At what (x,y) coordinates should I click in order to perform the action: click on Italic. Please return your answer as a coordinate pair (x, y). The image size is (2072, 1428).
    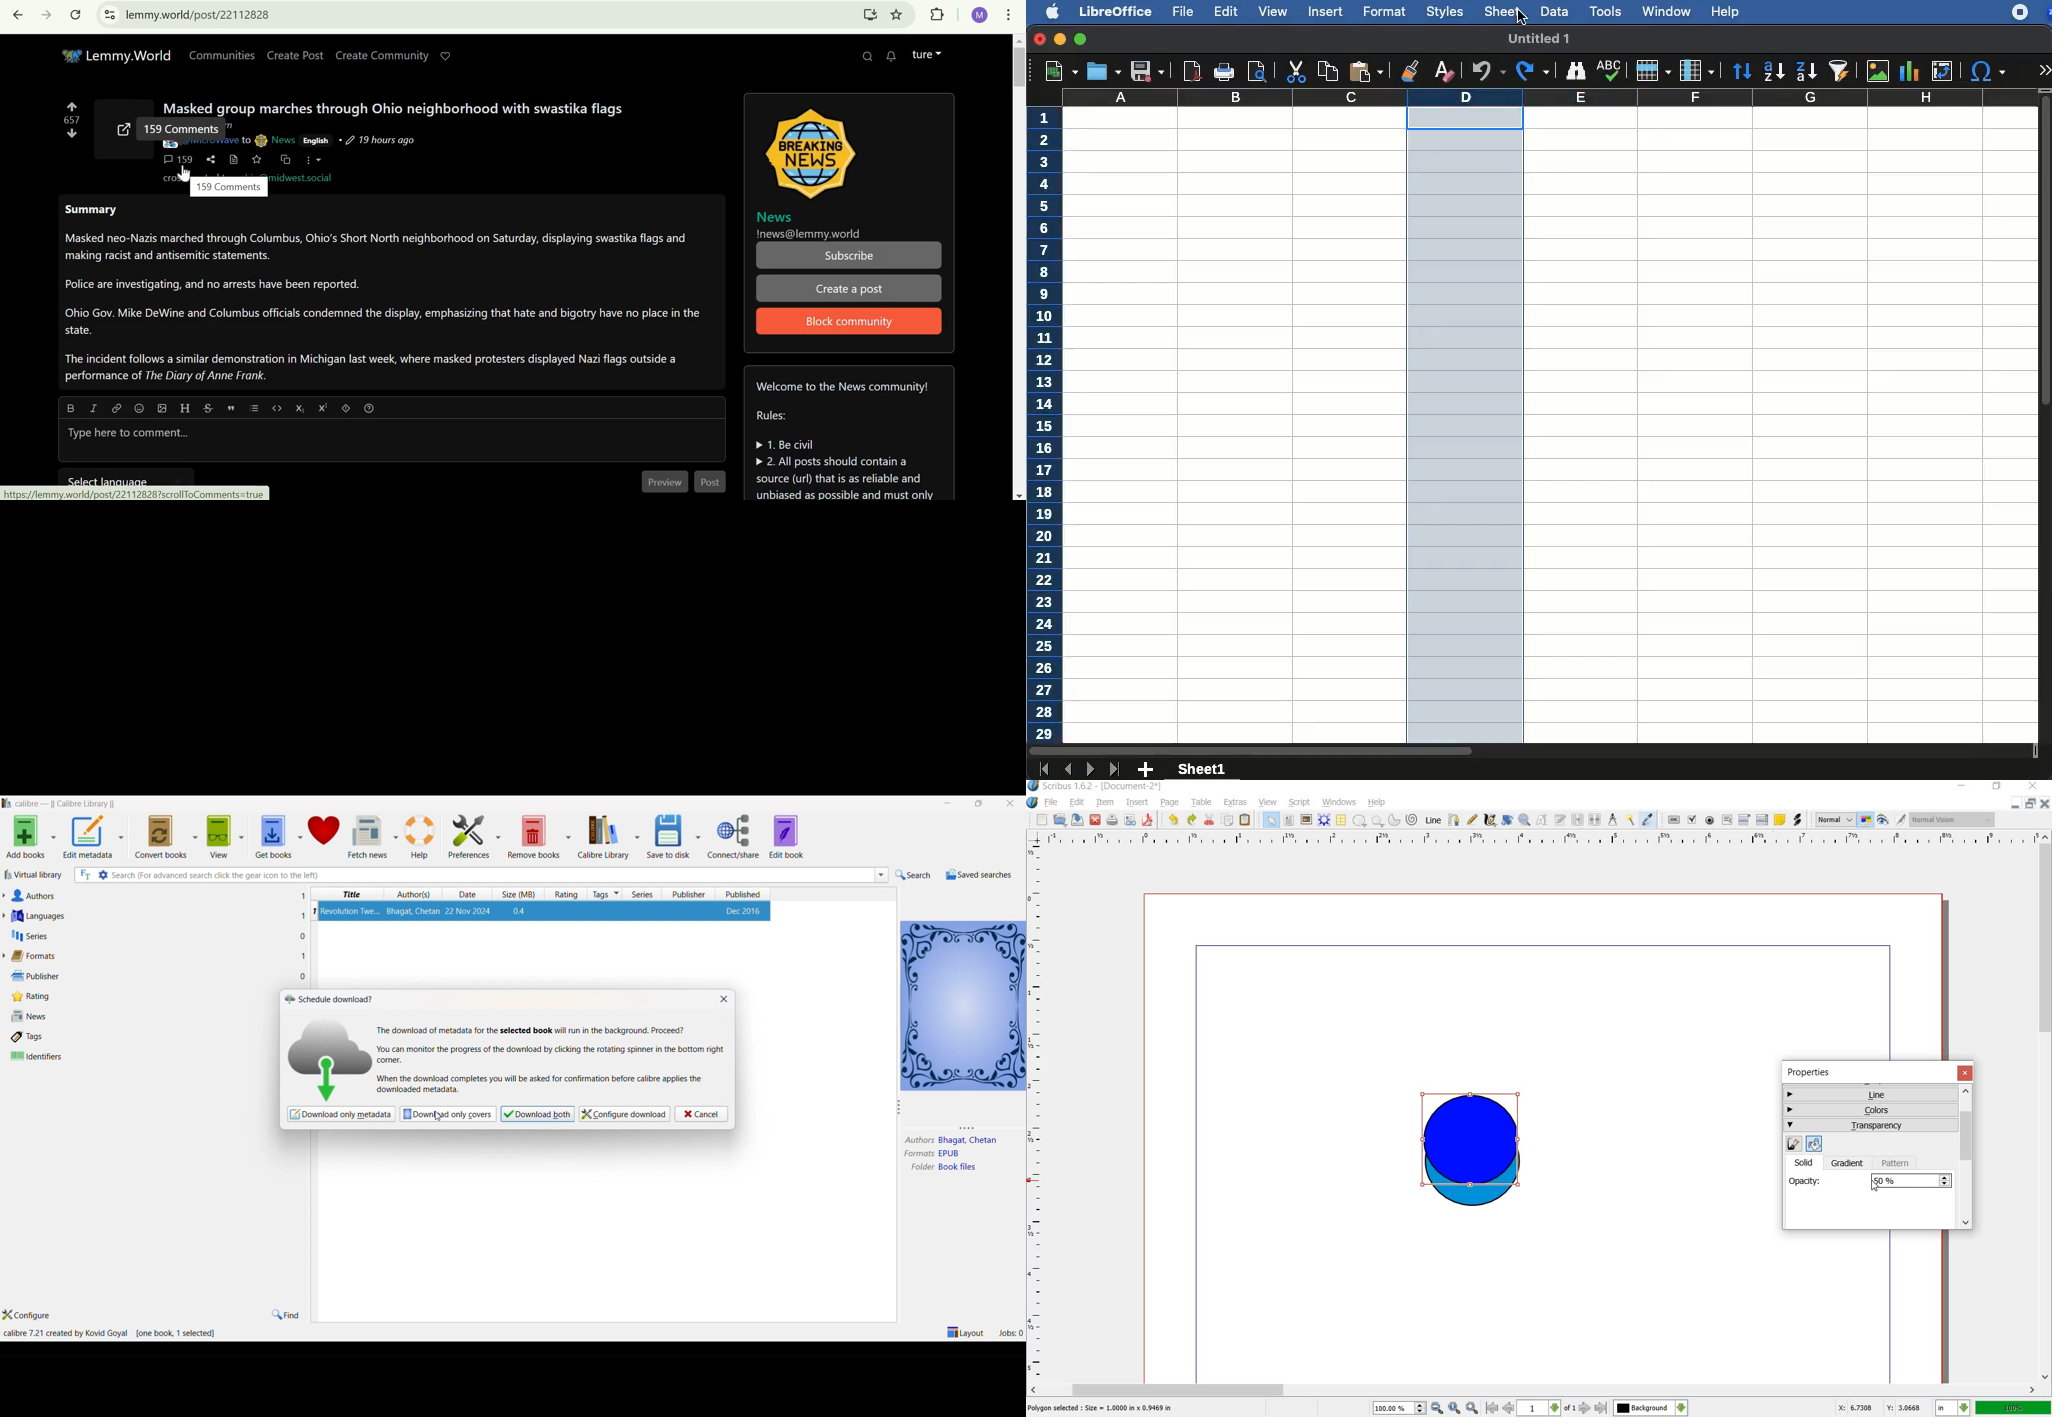
    Looking at the image, I should click on (92, 408).